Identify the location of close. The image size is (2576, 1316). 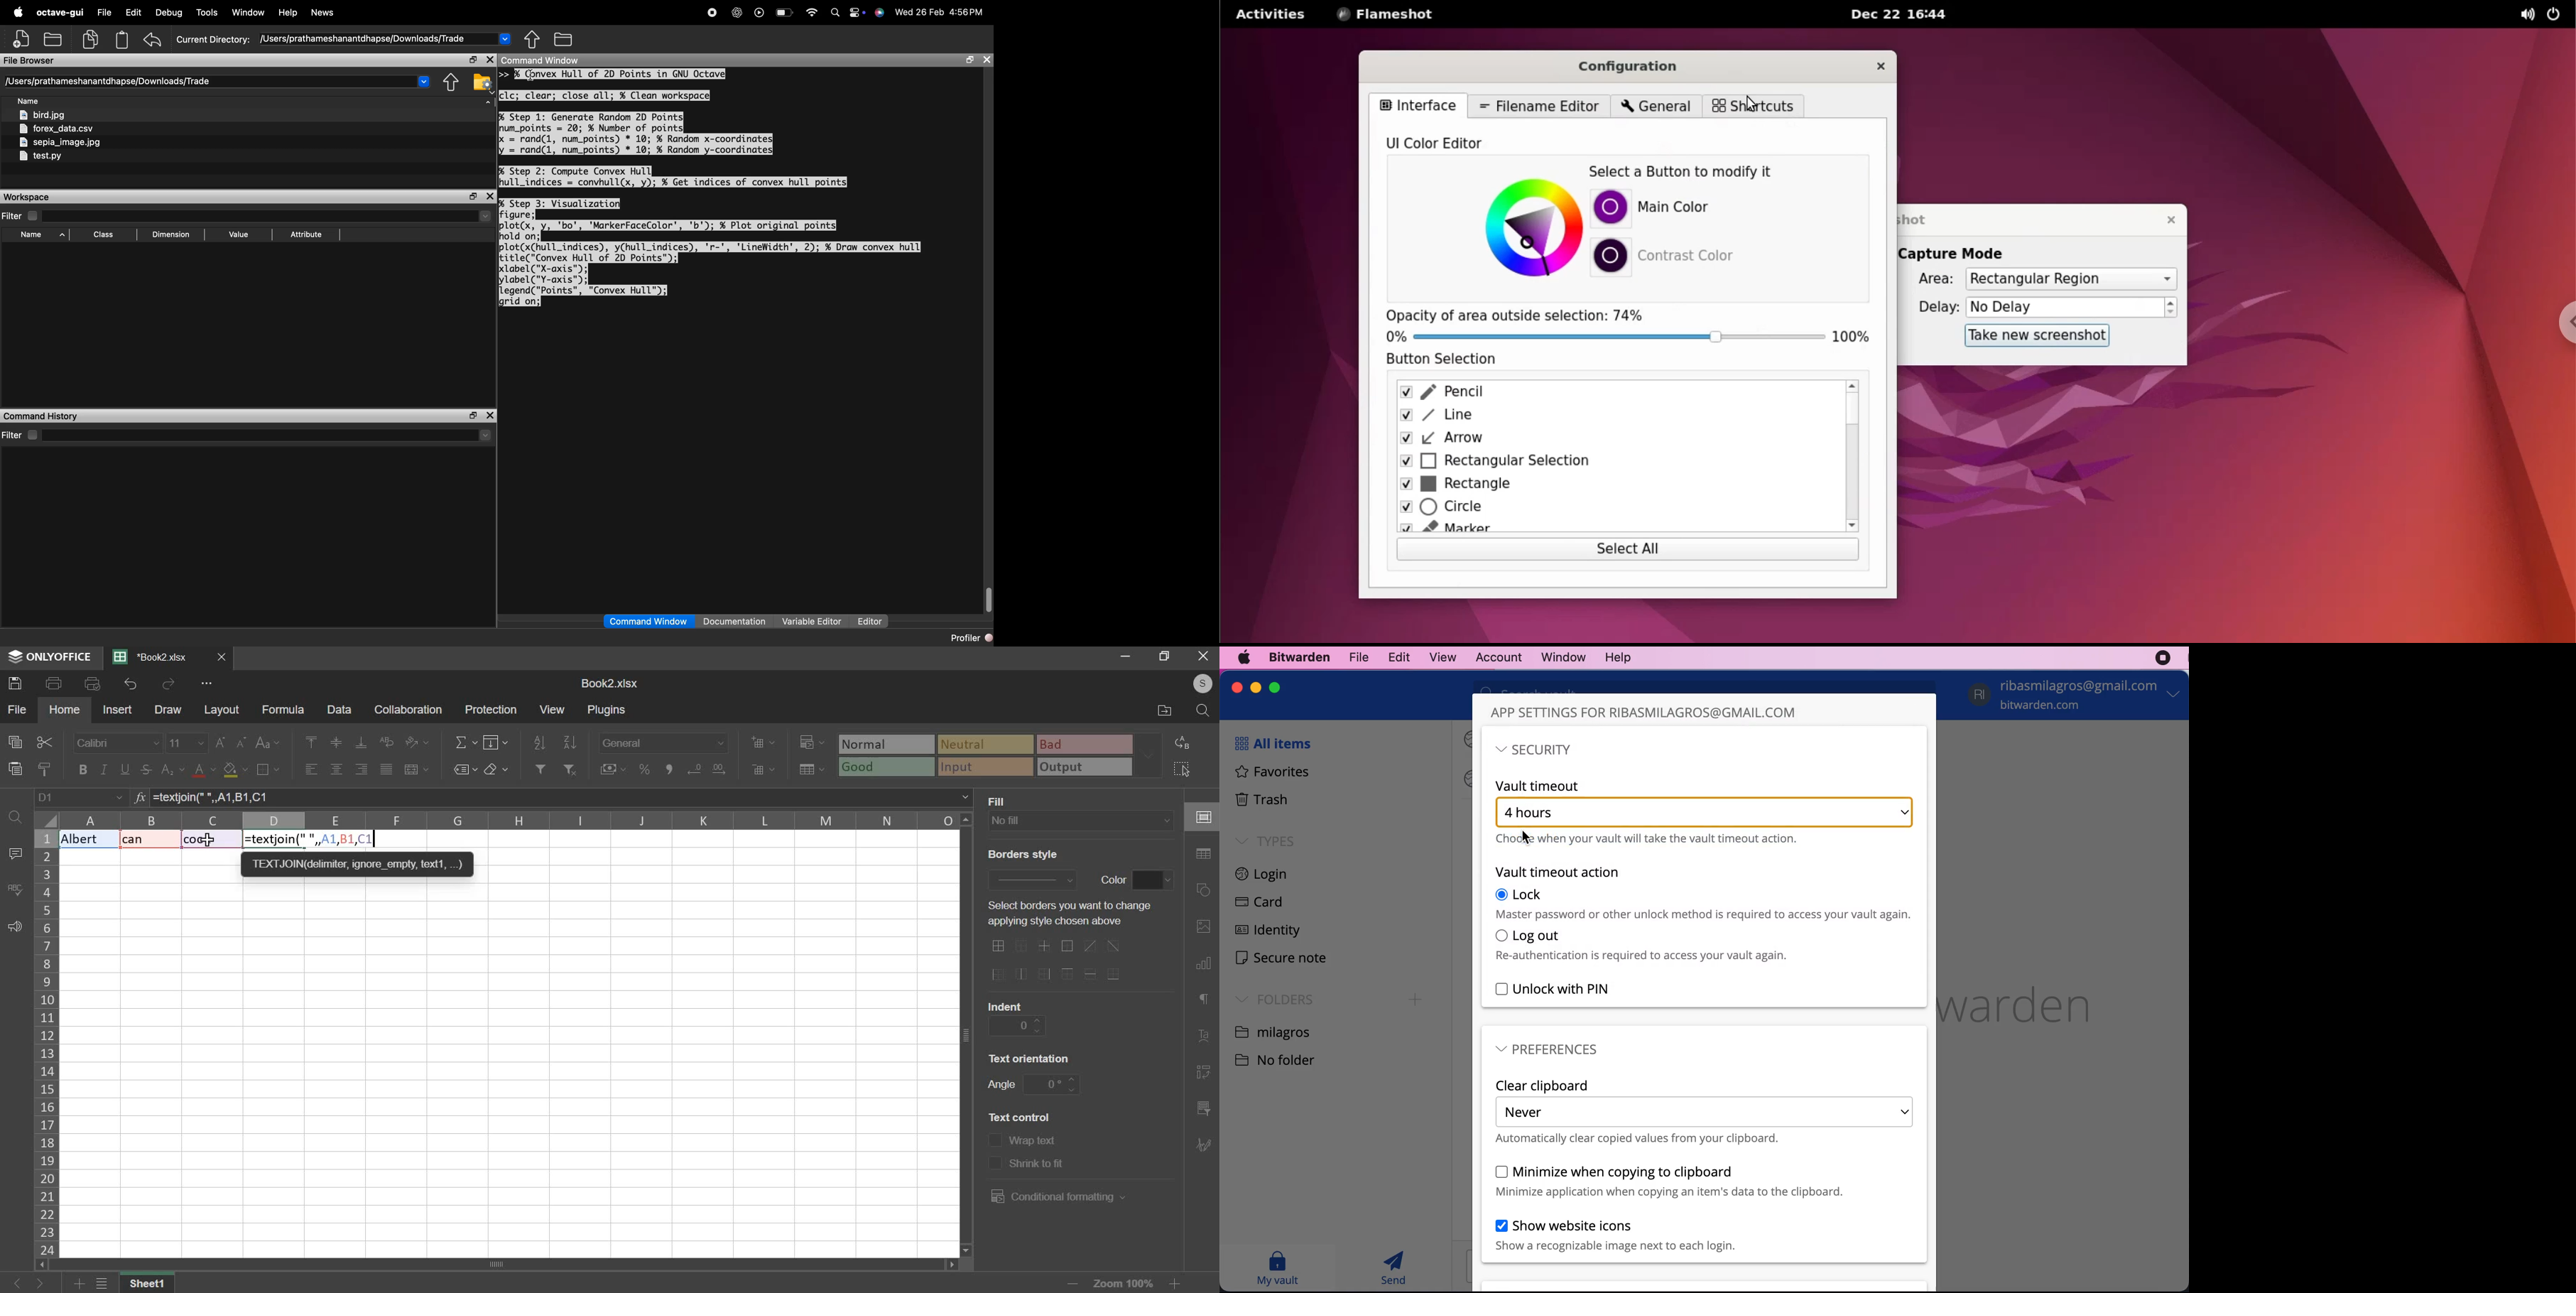
(225, 659).